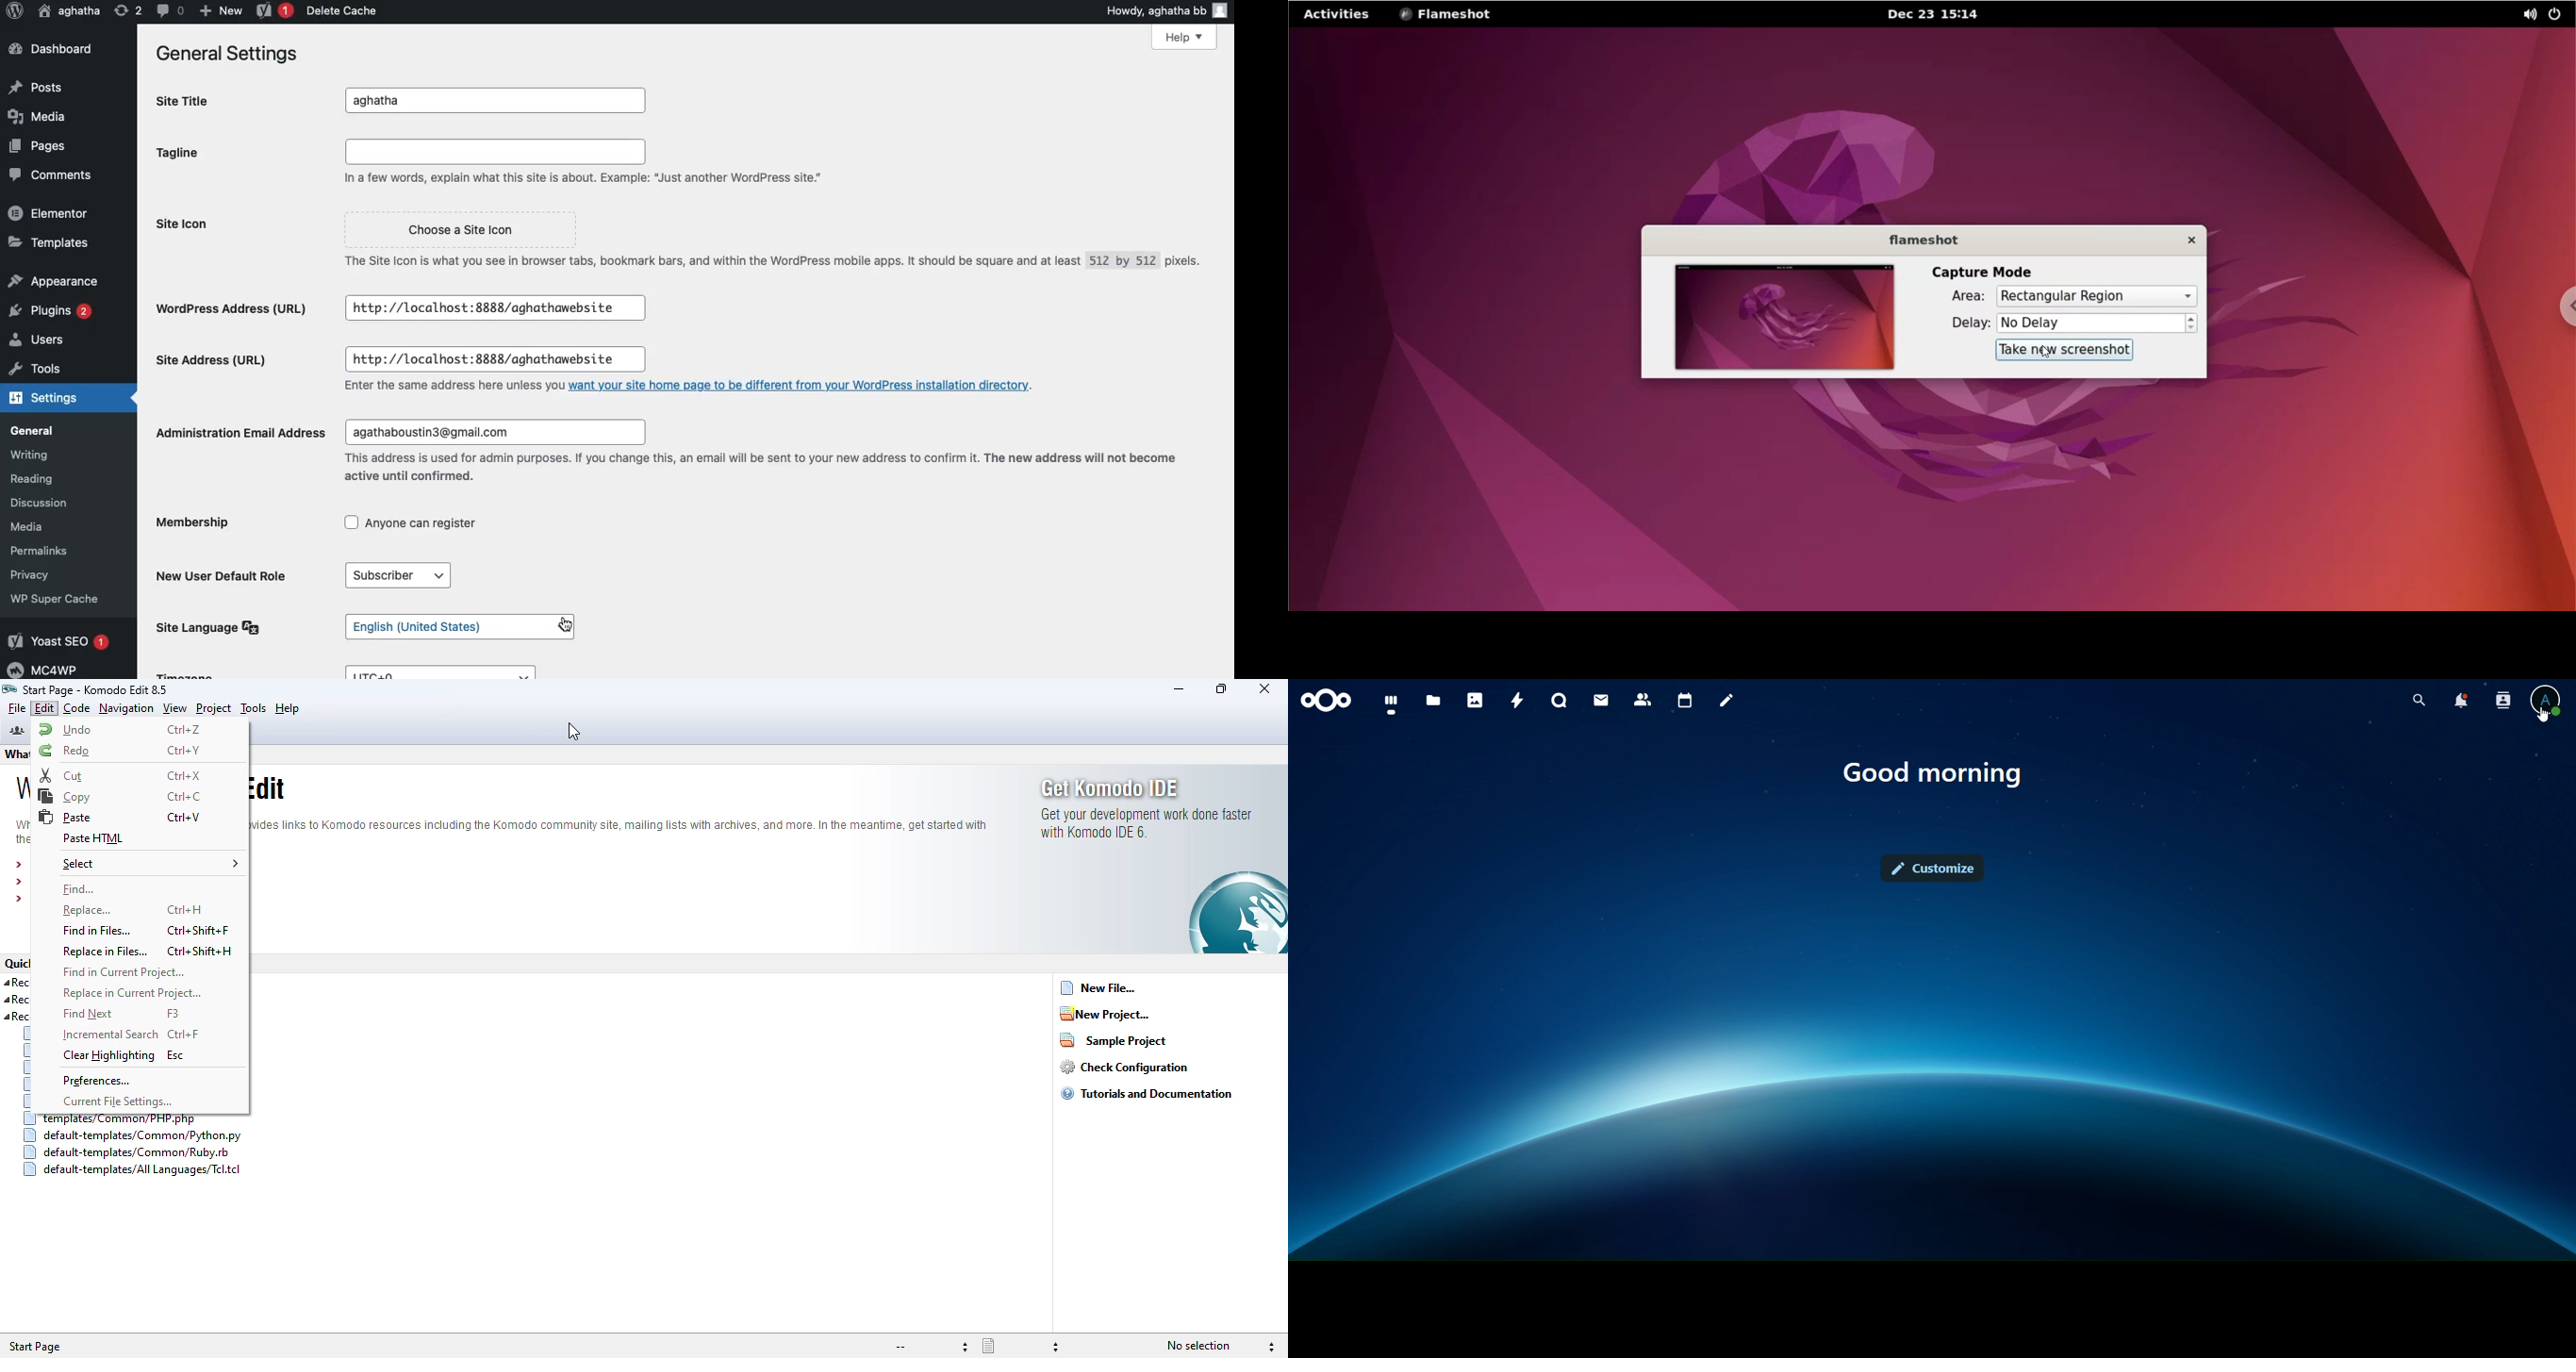 Image resolution: width=2576 pixels, height=1372 pixels. Describe the element at coordinates (238, 431) in the screenshot. I see `Administration email address` at that location.